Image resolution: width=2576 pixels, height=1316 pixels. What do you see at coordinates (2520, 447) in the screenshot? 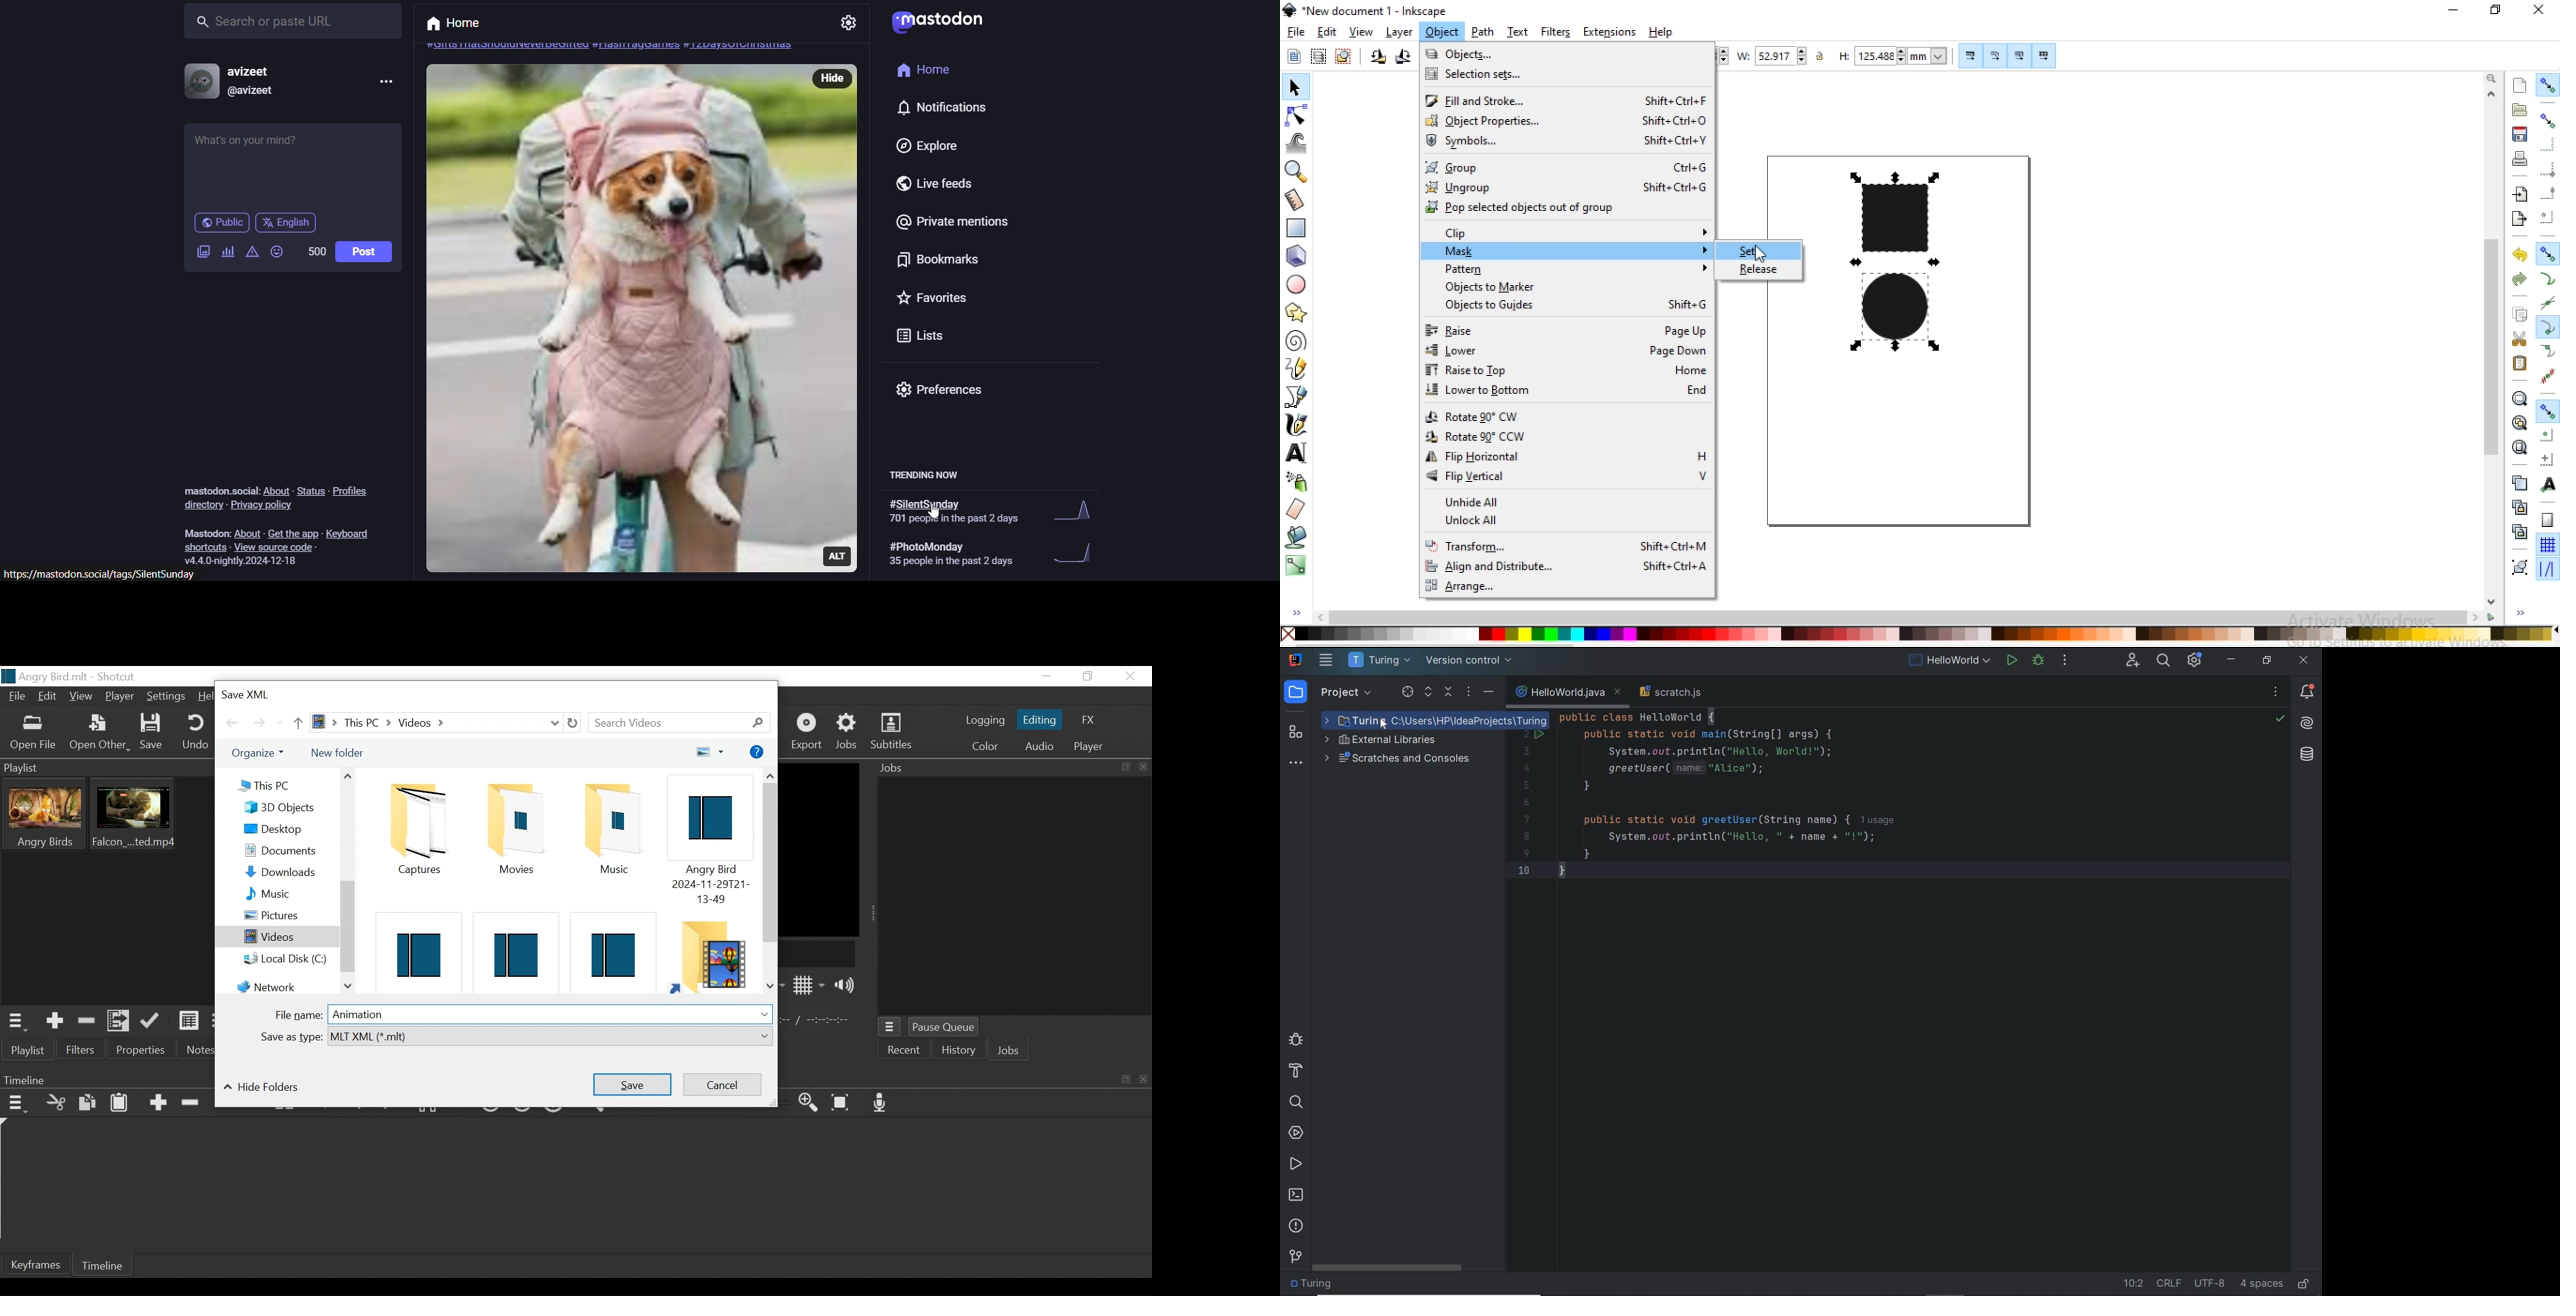
I see `zoom to fit page` at bounding box center [2520, 447].